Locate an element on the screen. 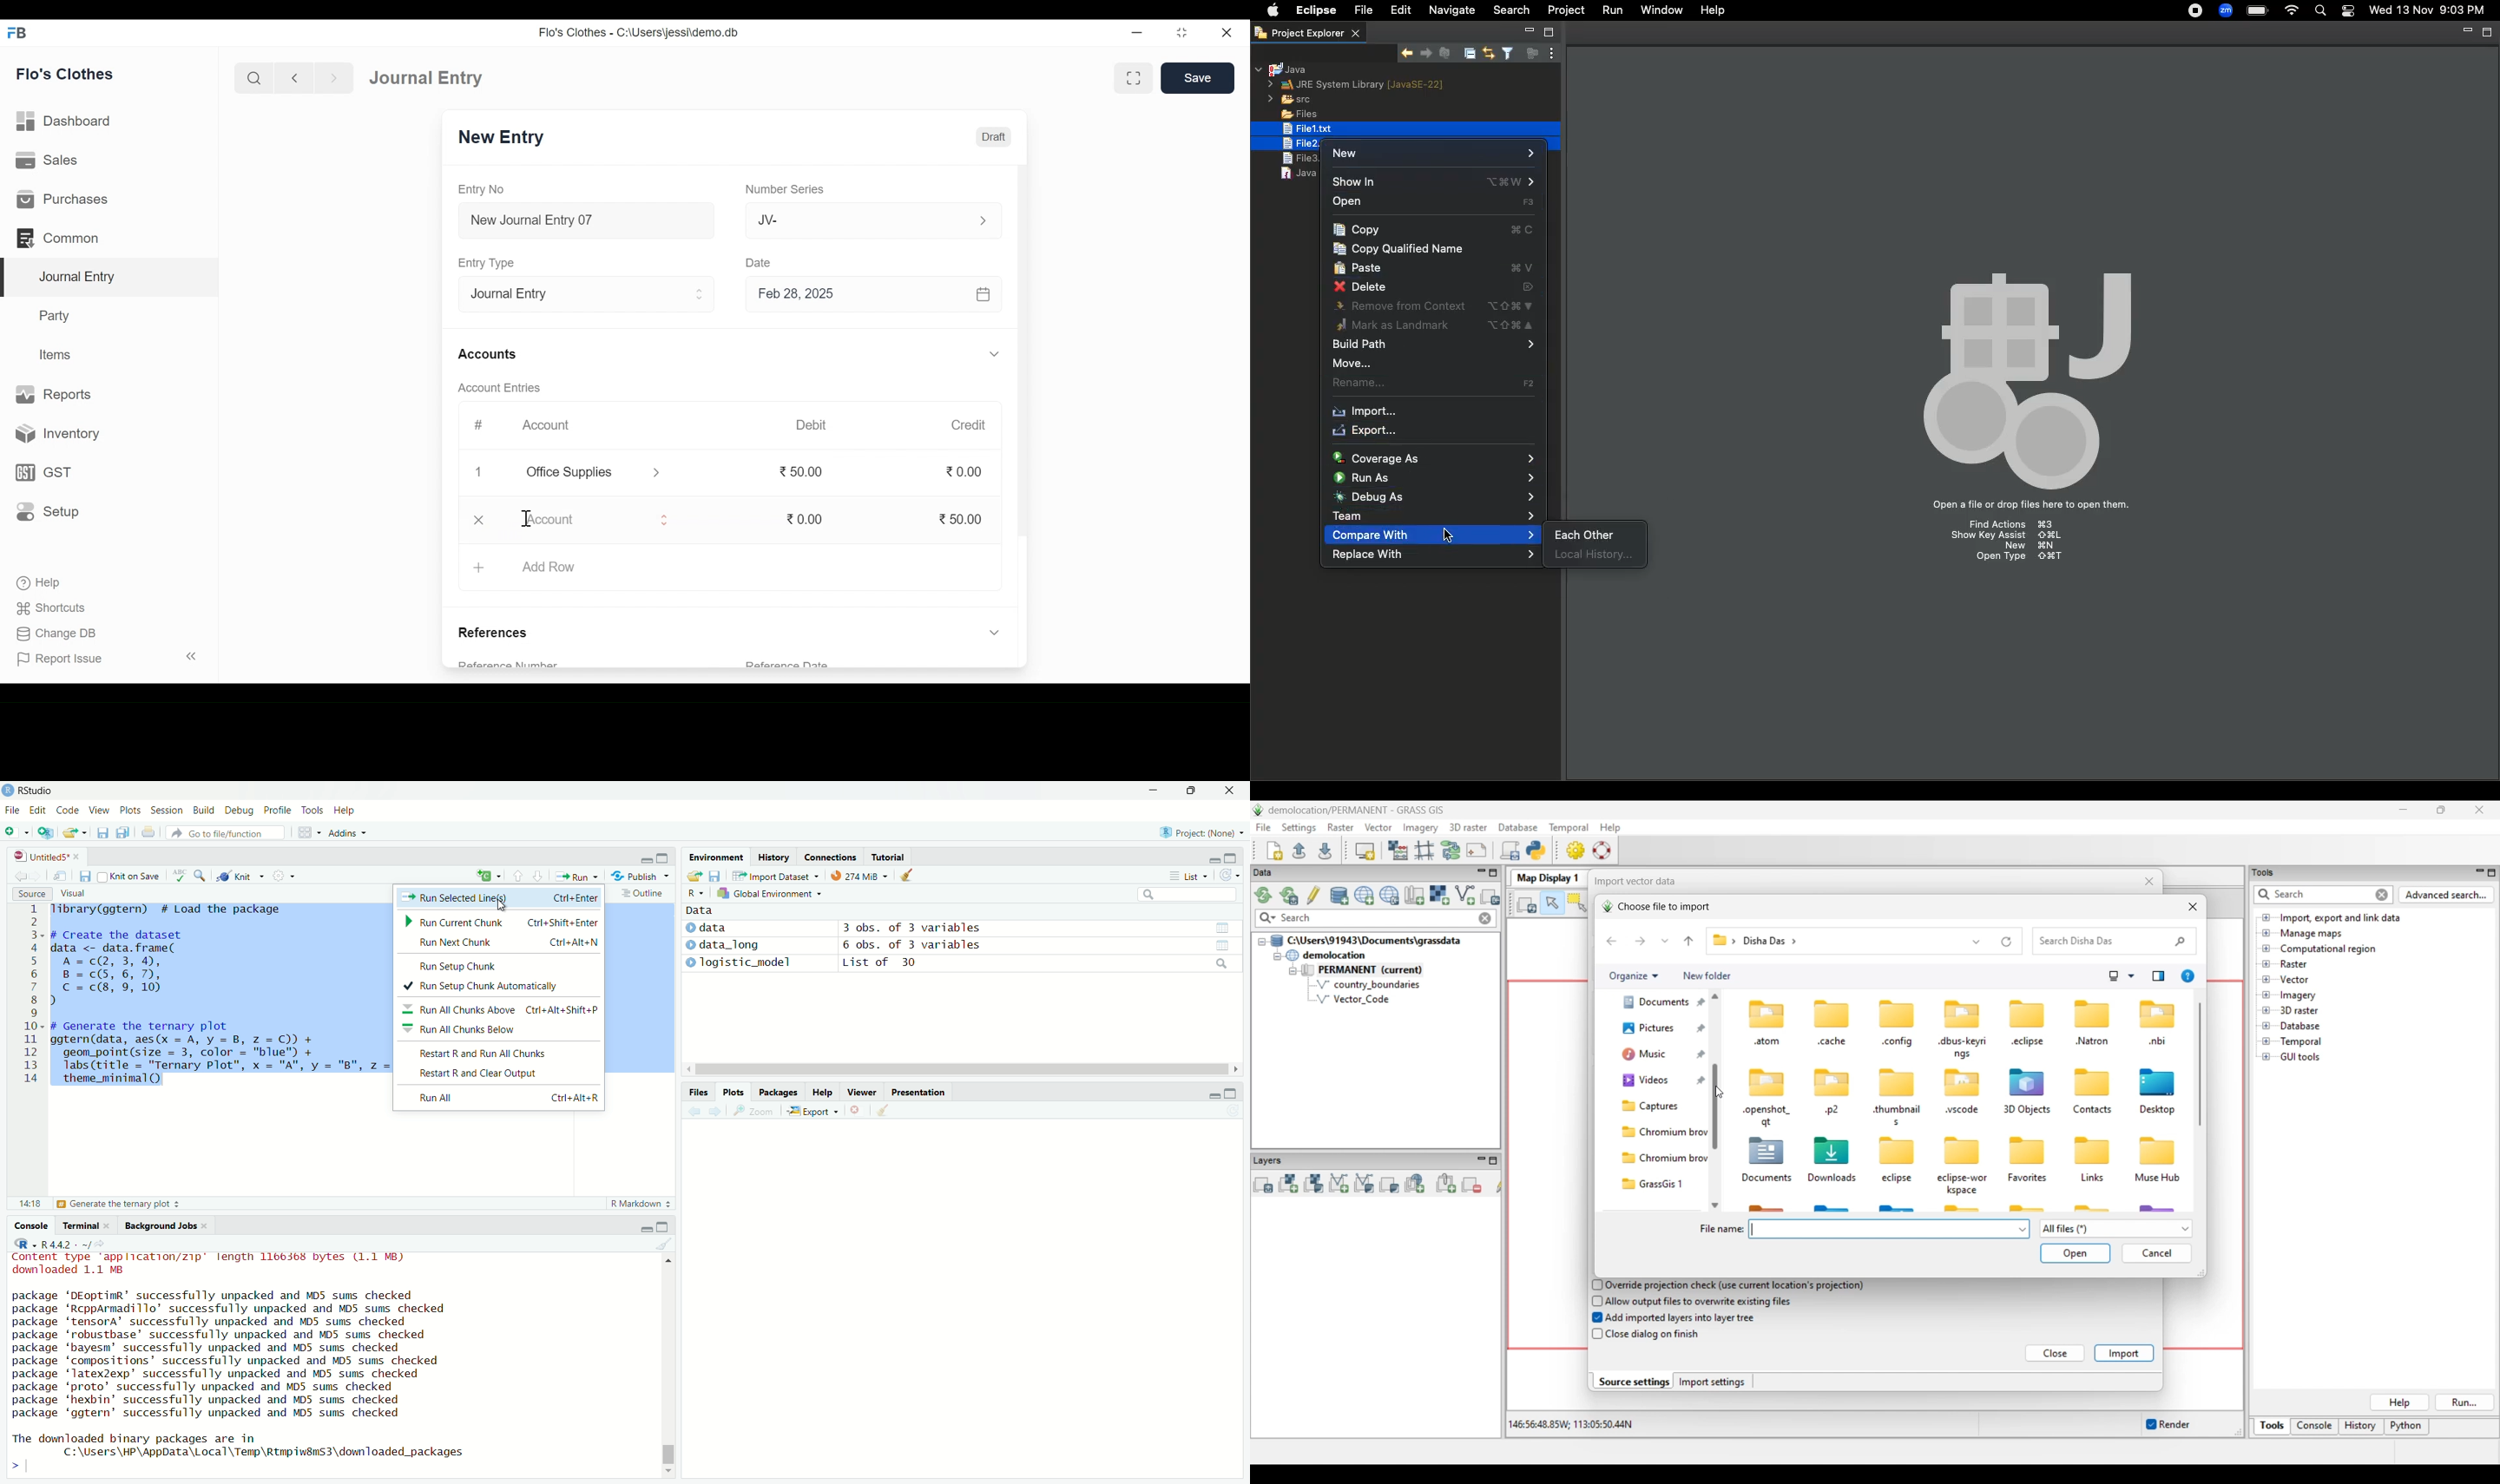 Image resolution: width=2520 pixels, height=1484 pixels. clear is located at coordinates (663, 1246).